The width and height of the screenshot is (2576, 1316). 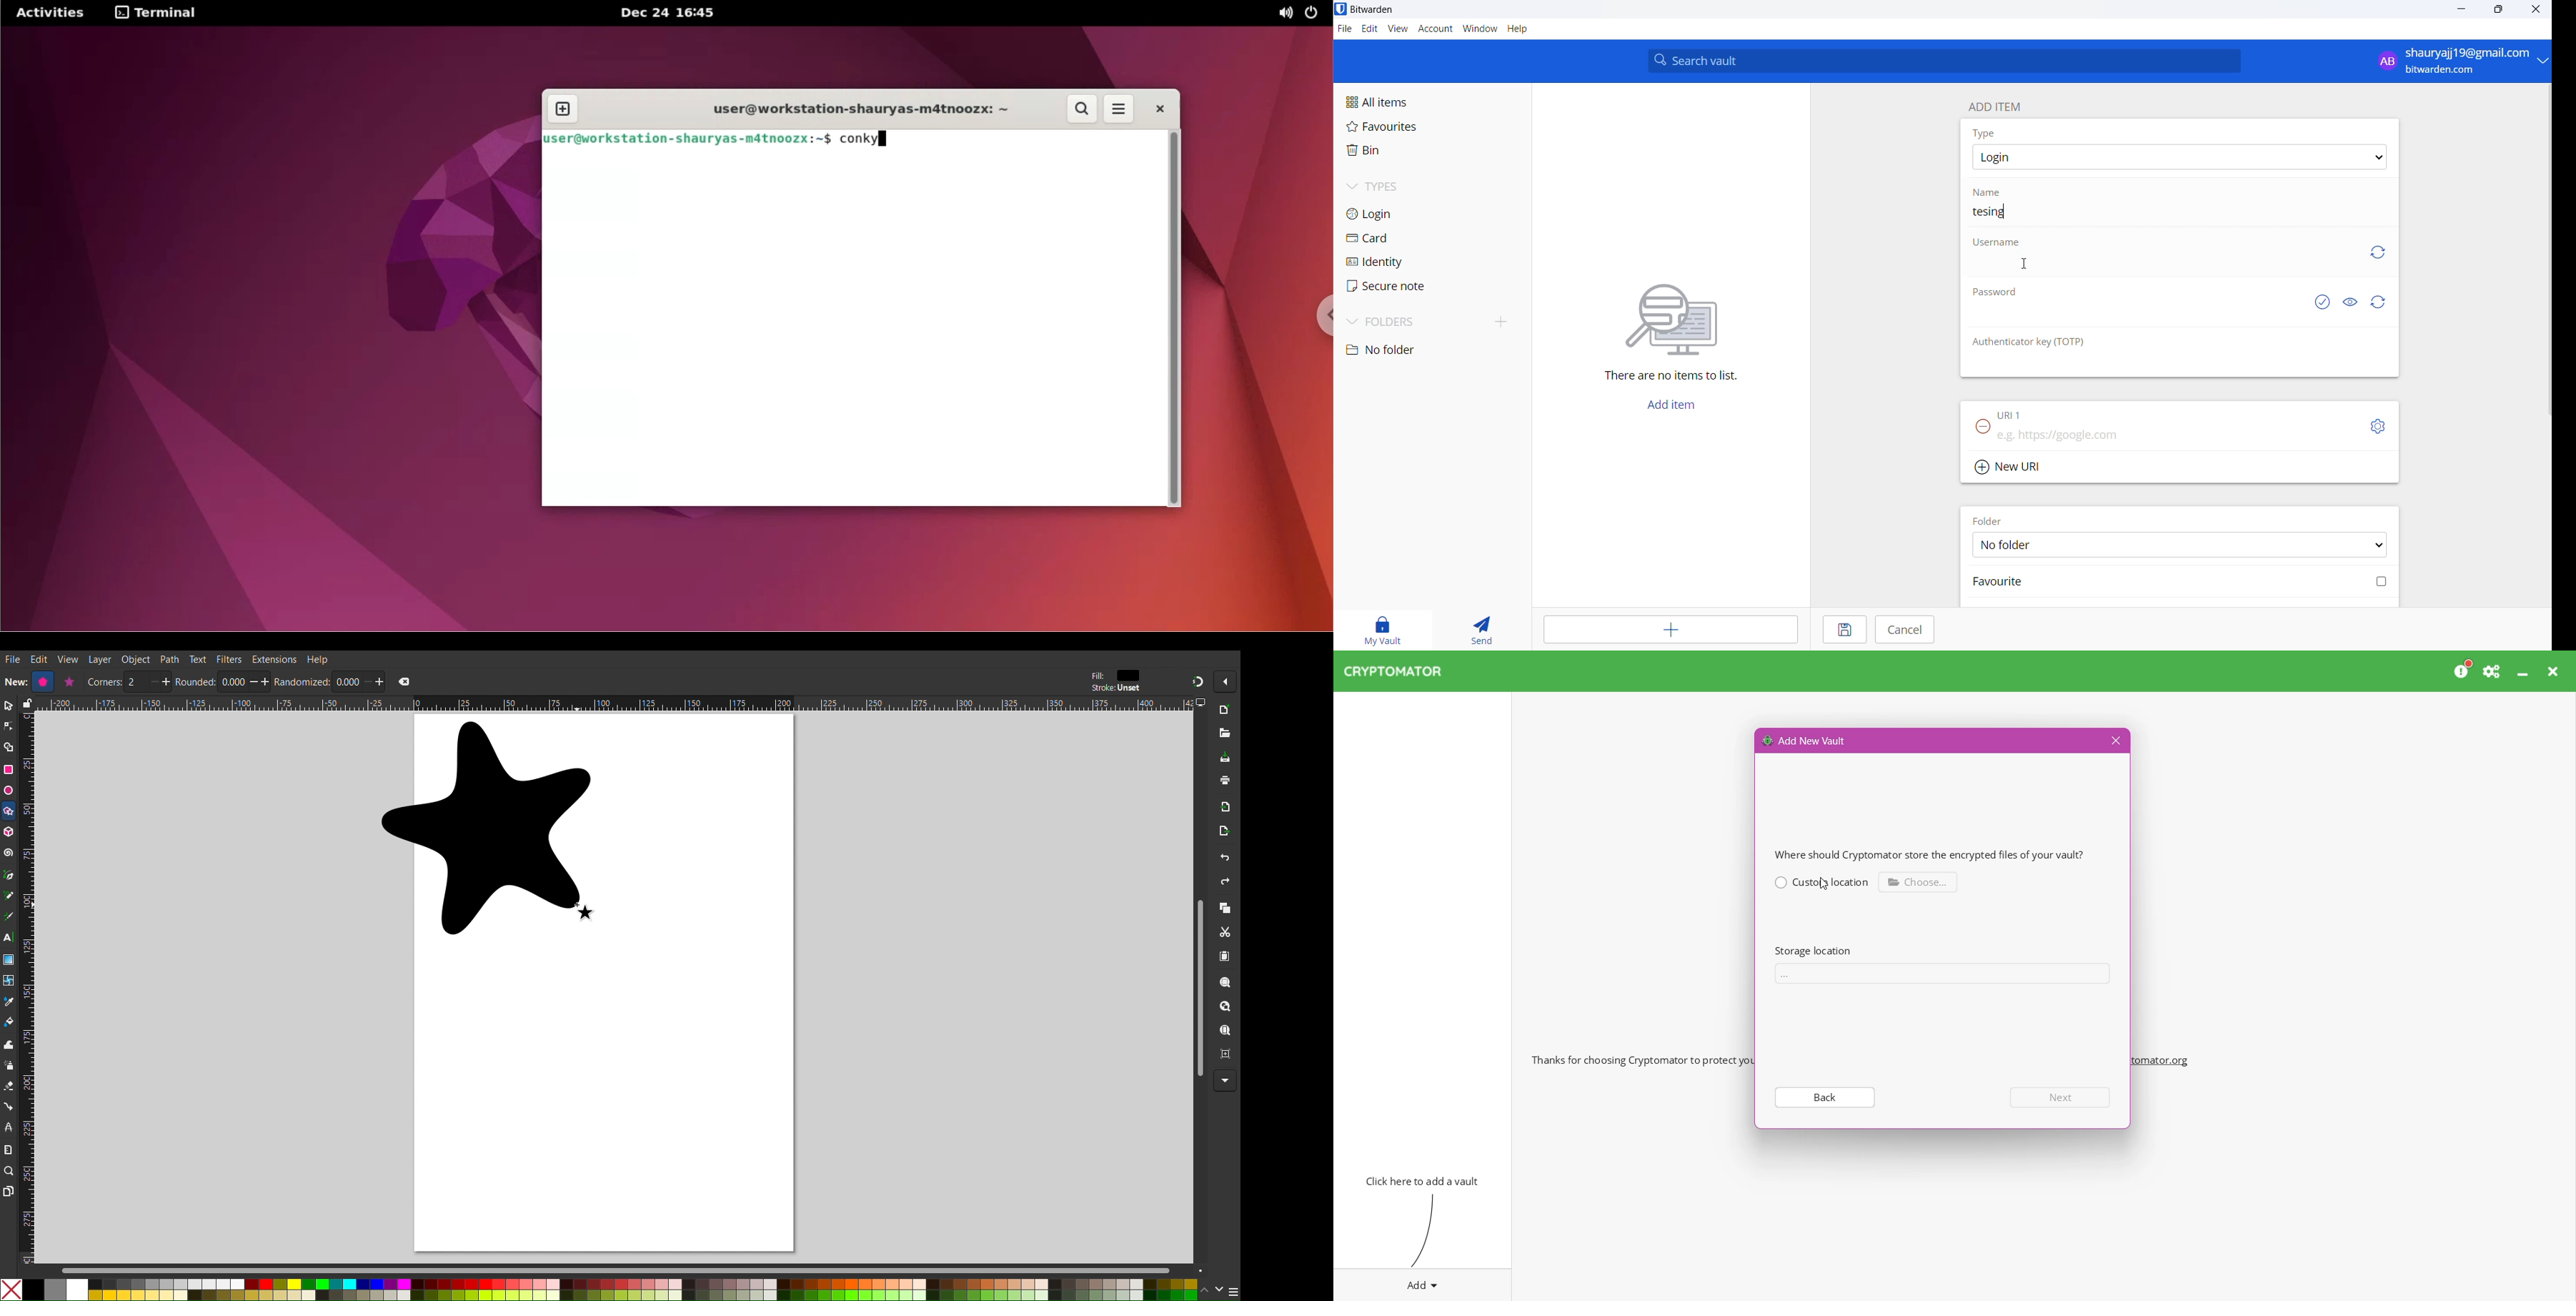 I want to click on Copy, so click(x=1226, y=909).